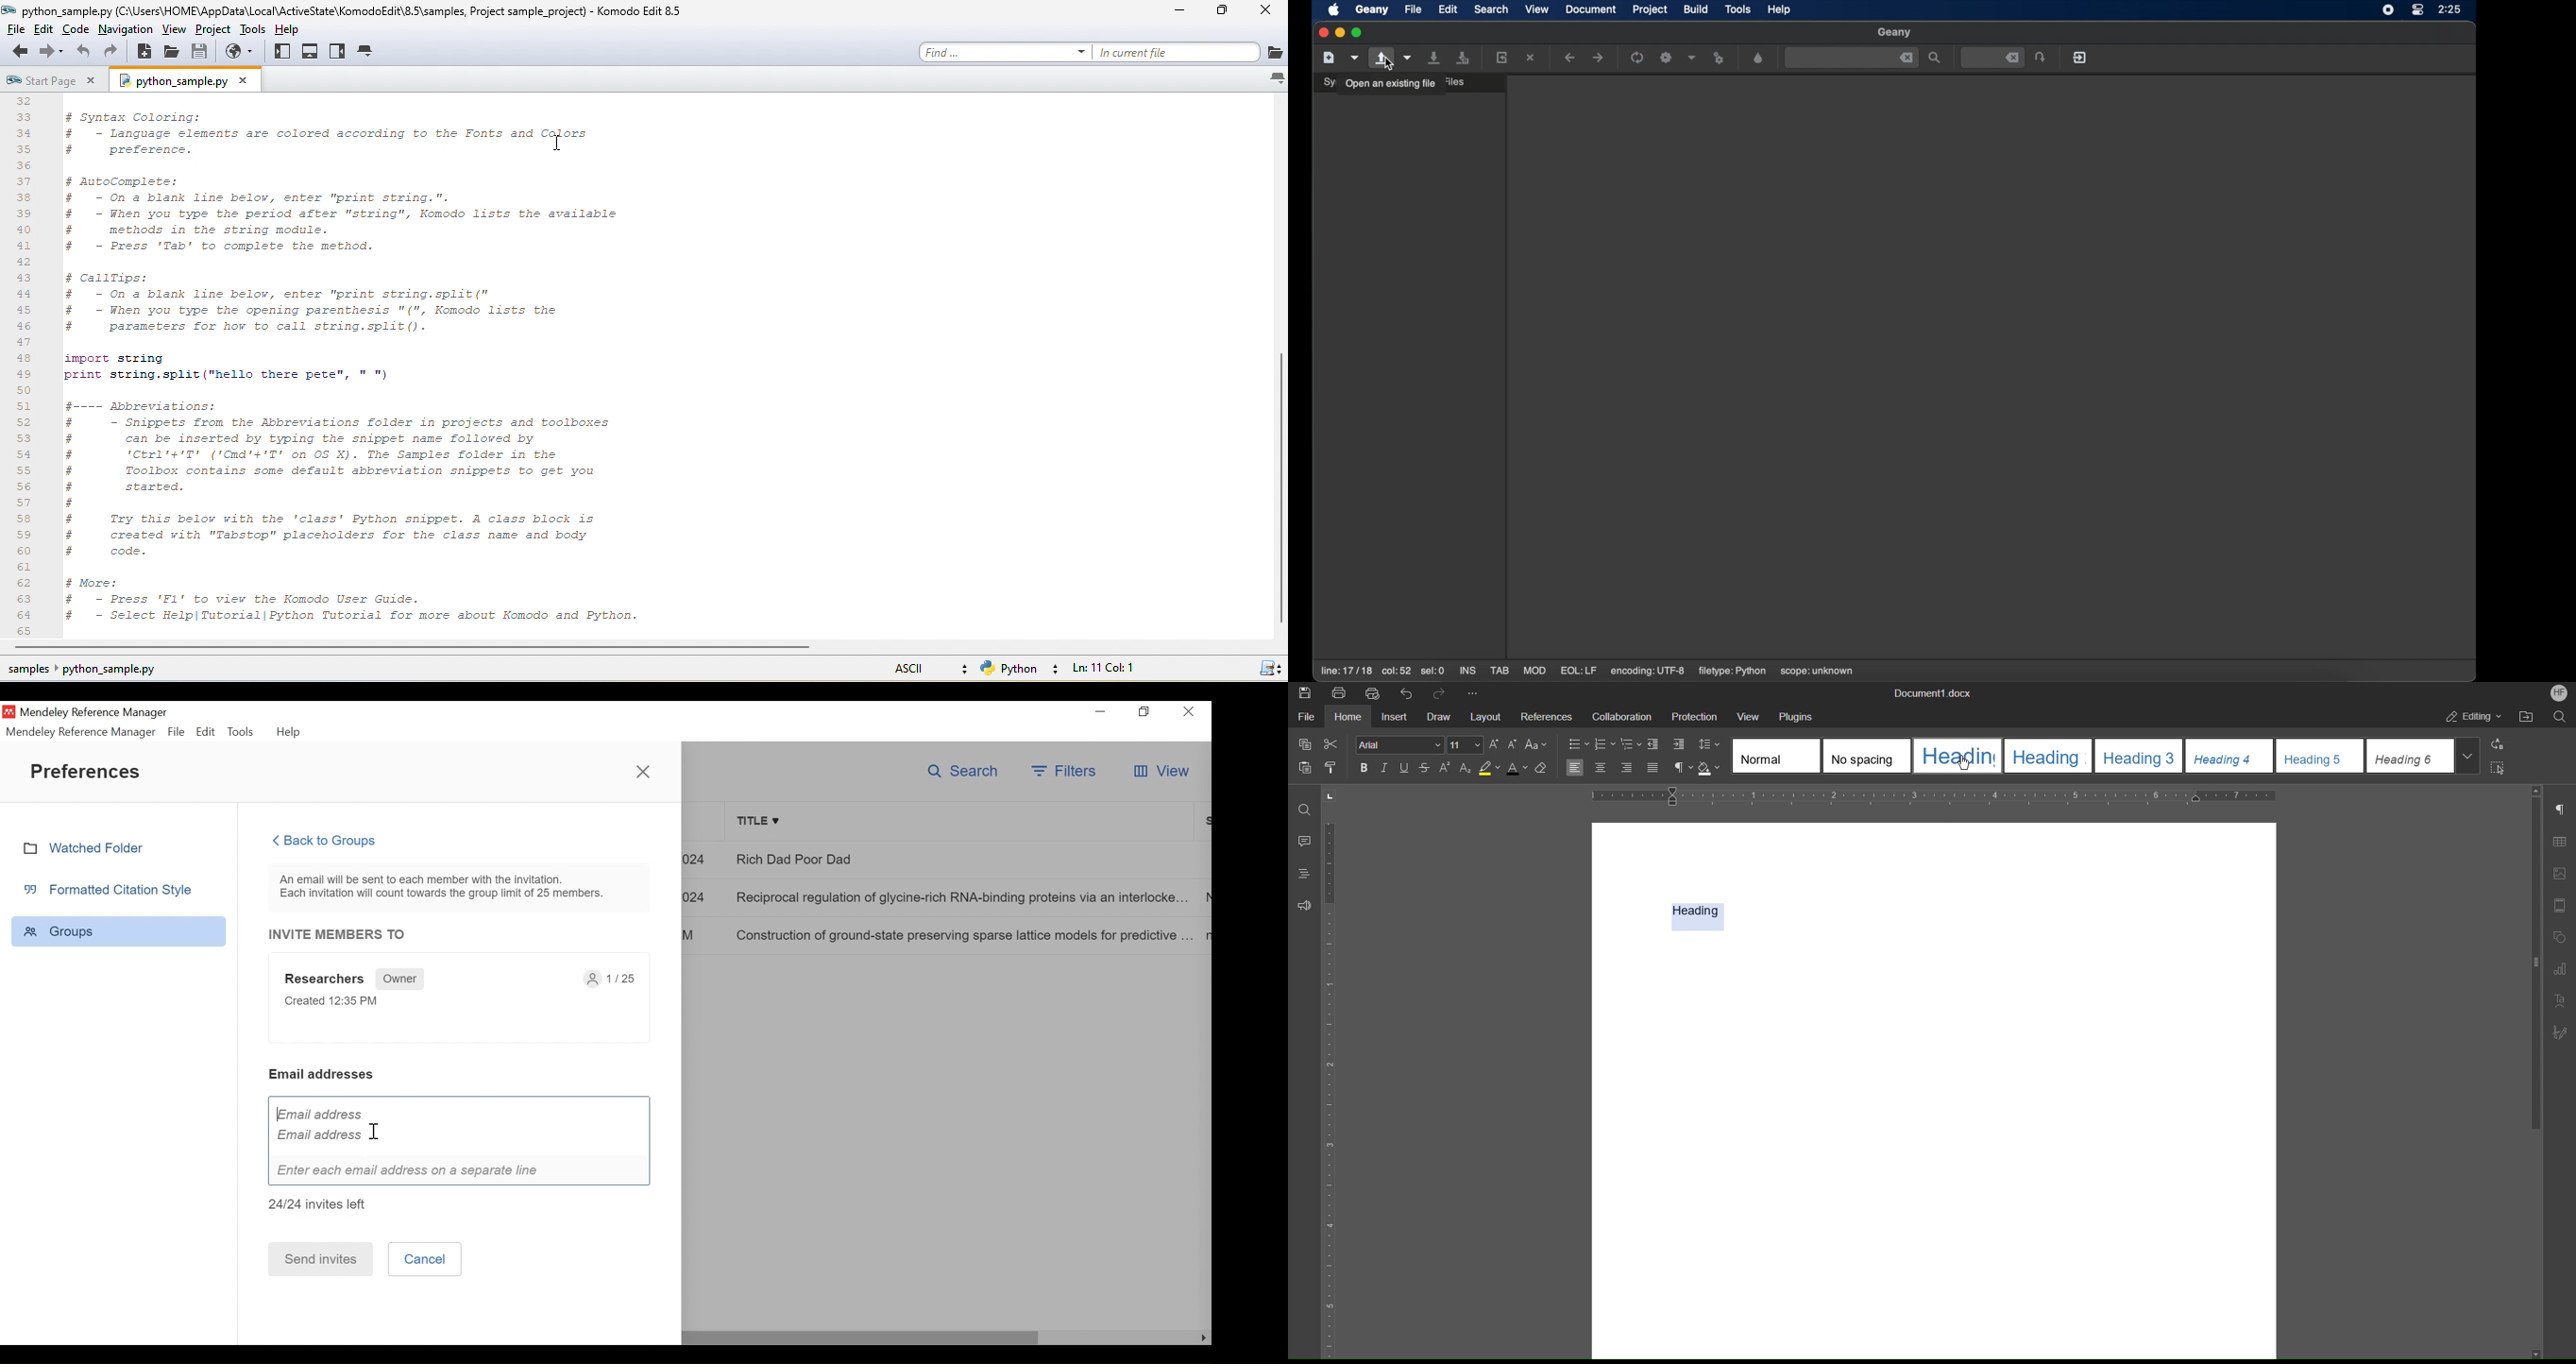 Image resolution: width=2576 pixels, height=1372 pixels. I want to click on Decrease Indent, so click(1656, 744).